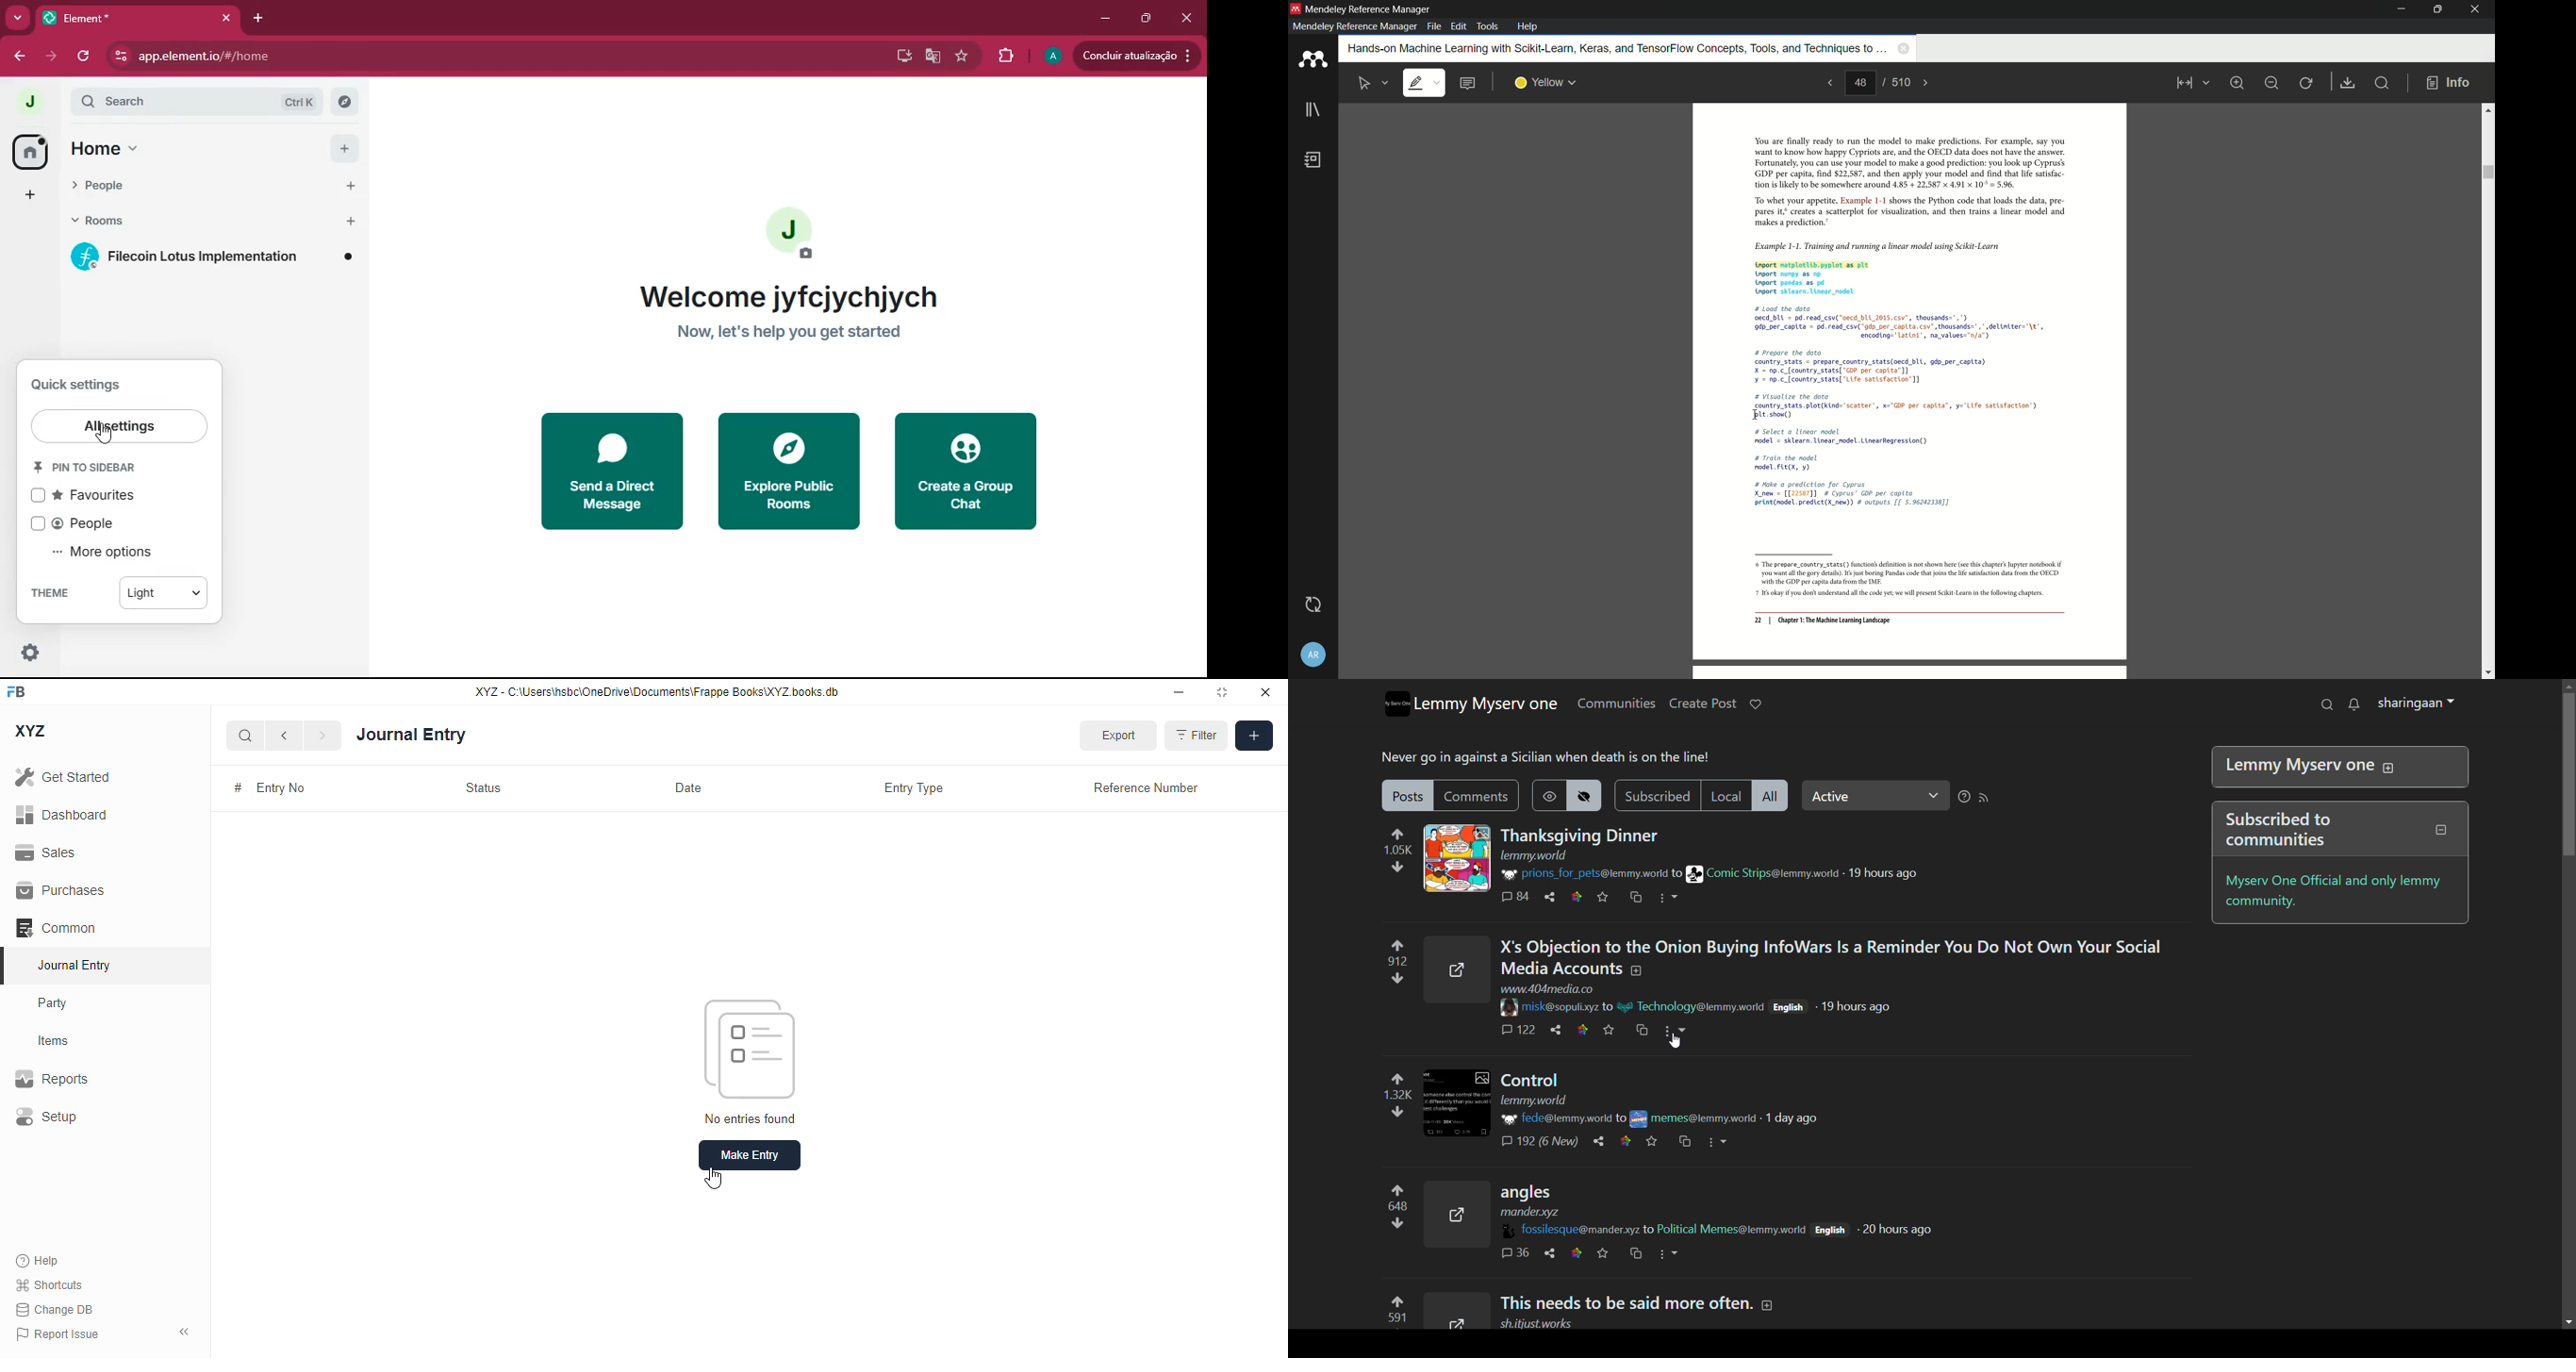 The width and height of the screenshot is (2576, 1372). What do you see at coordinates (16, 690) in the screenshot?
I see `FB logo` at bounding box center [16, 690].